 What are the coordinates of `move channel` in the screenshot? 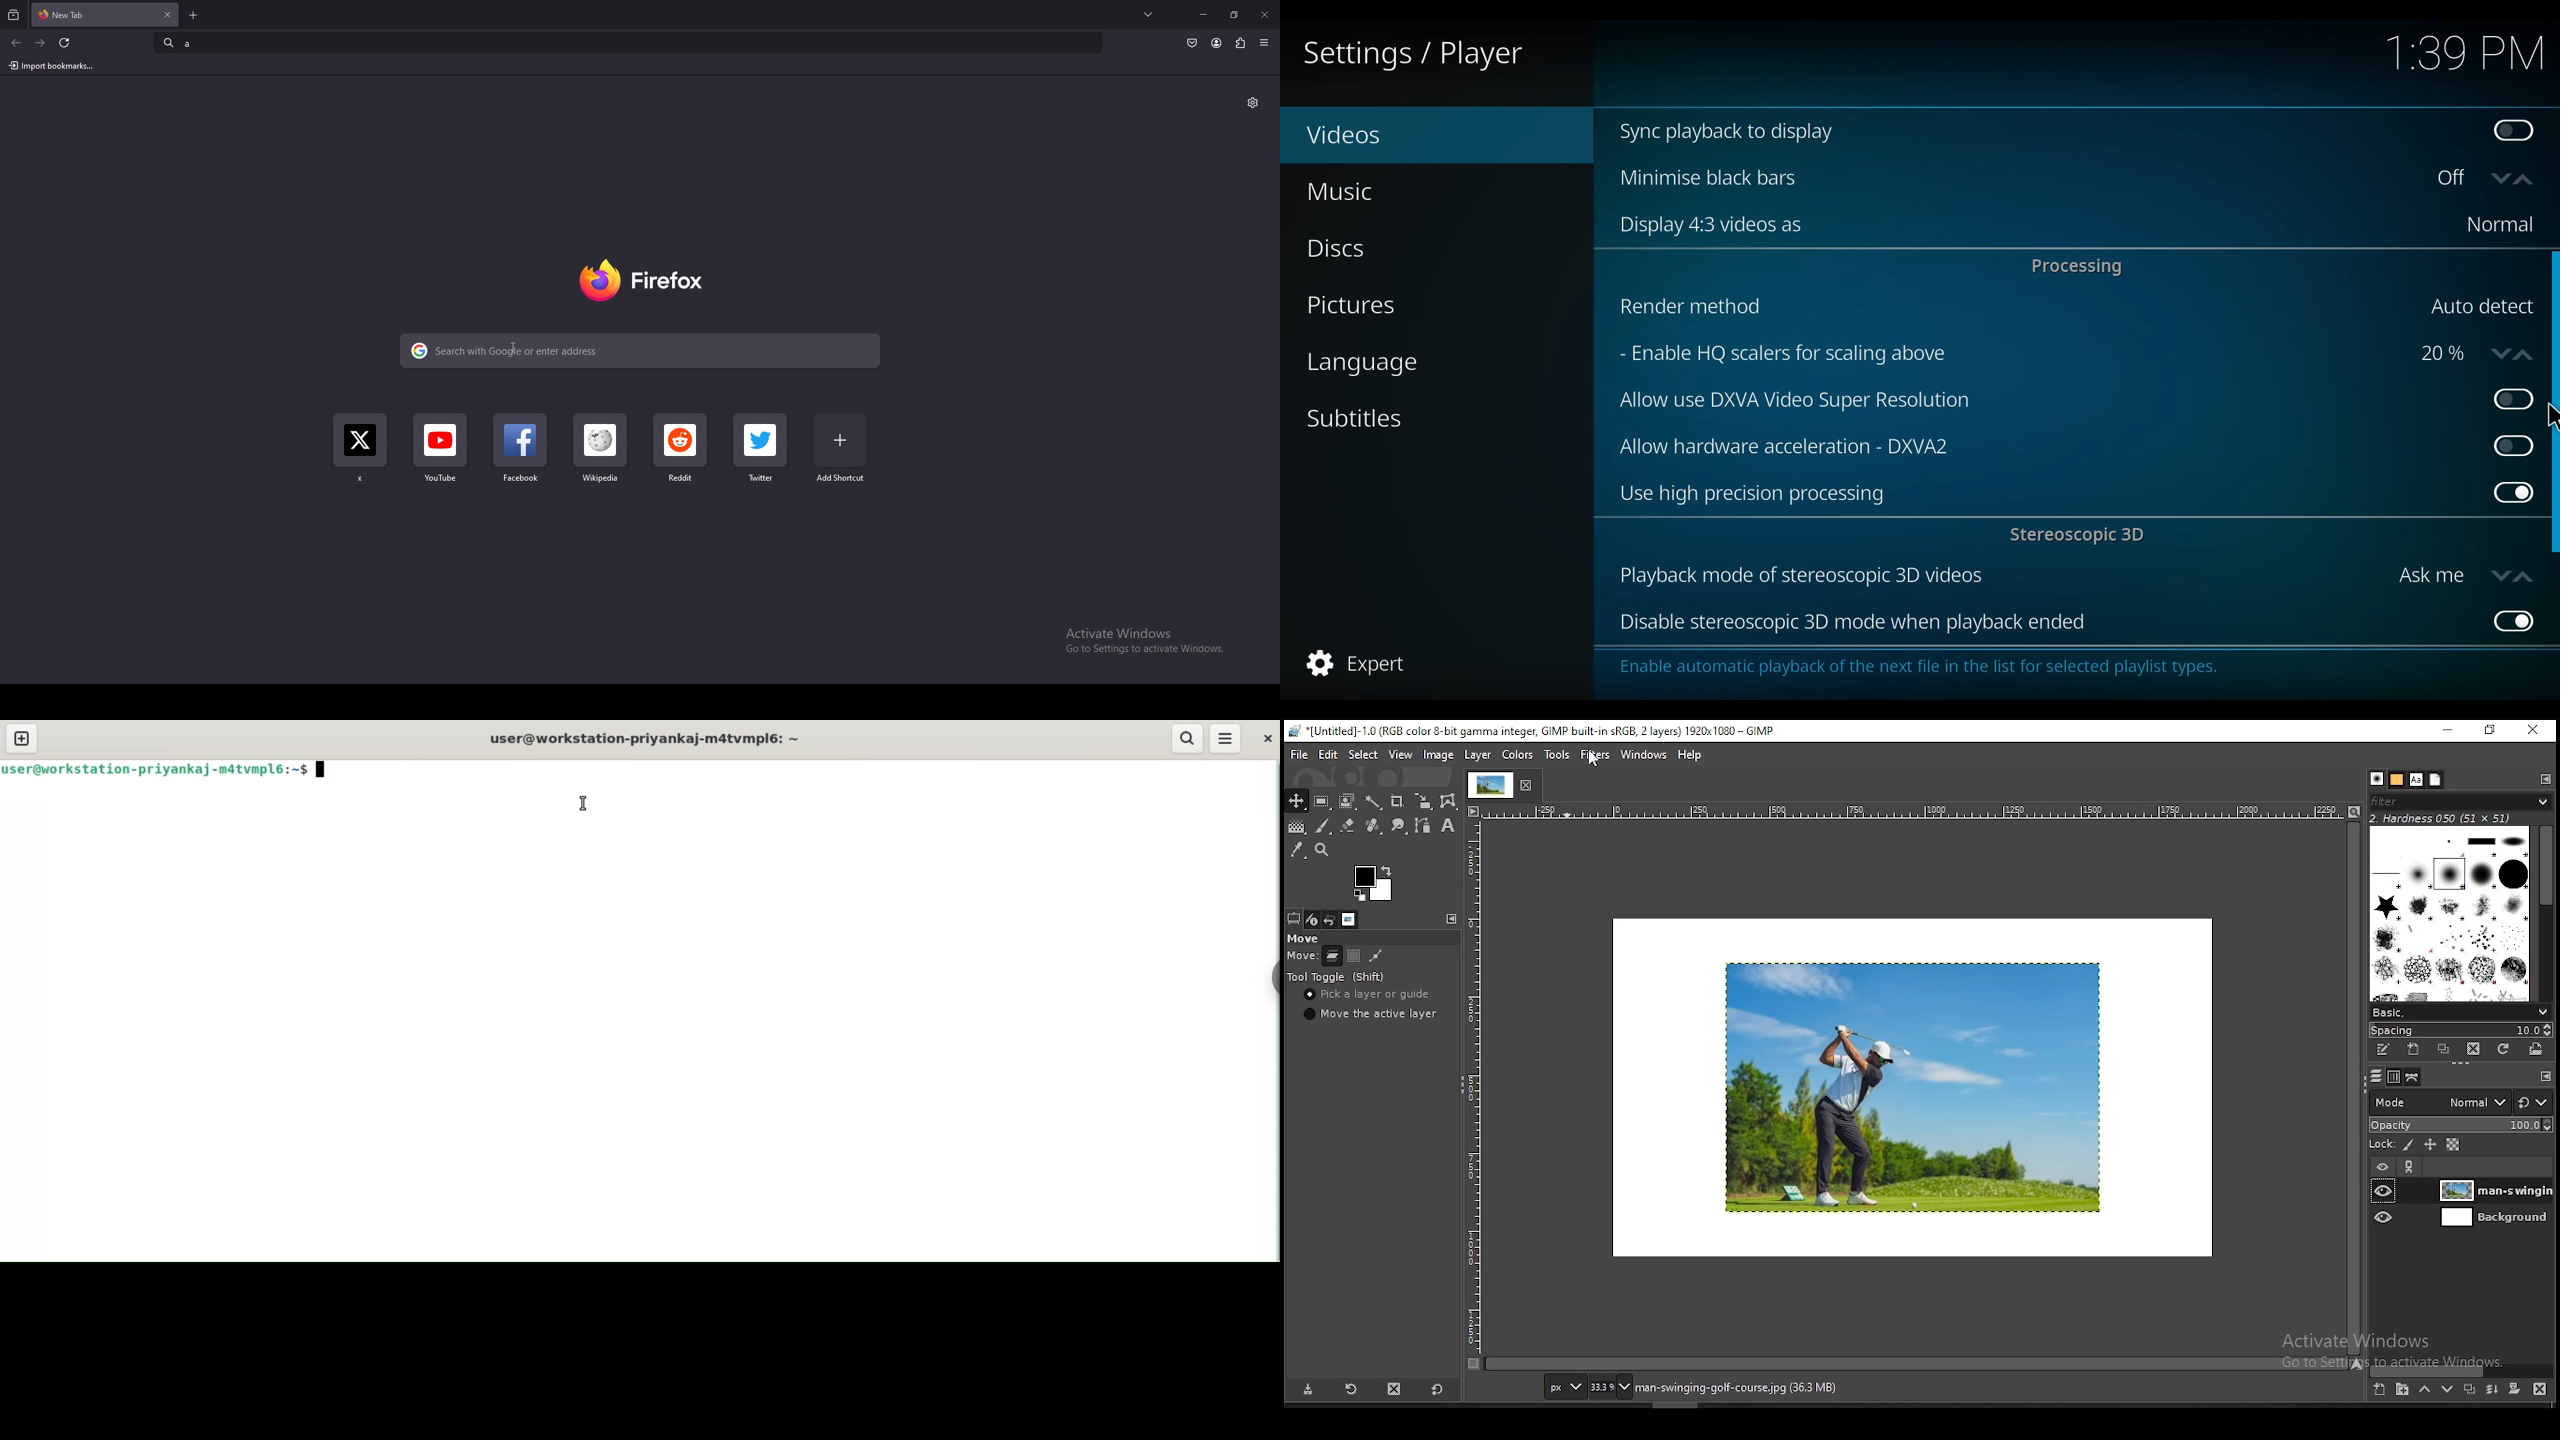 It's located at (1356, 954).